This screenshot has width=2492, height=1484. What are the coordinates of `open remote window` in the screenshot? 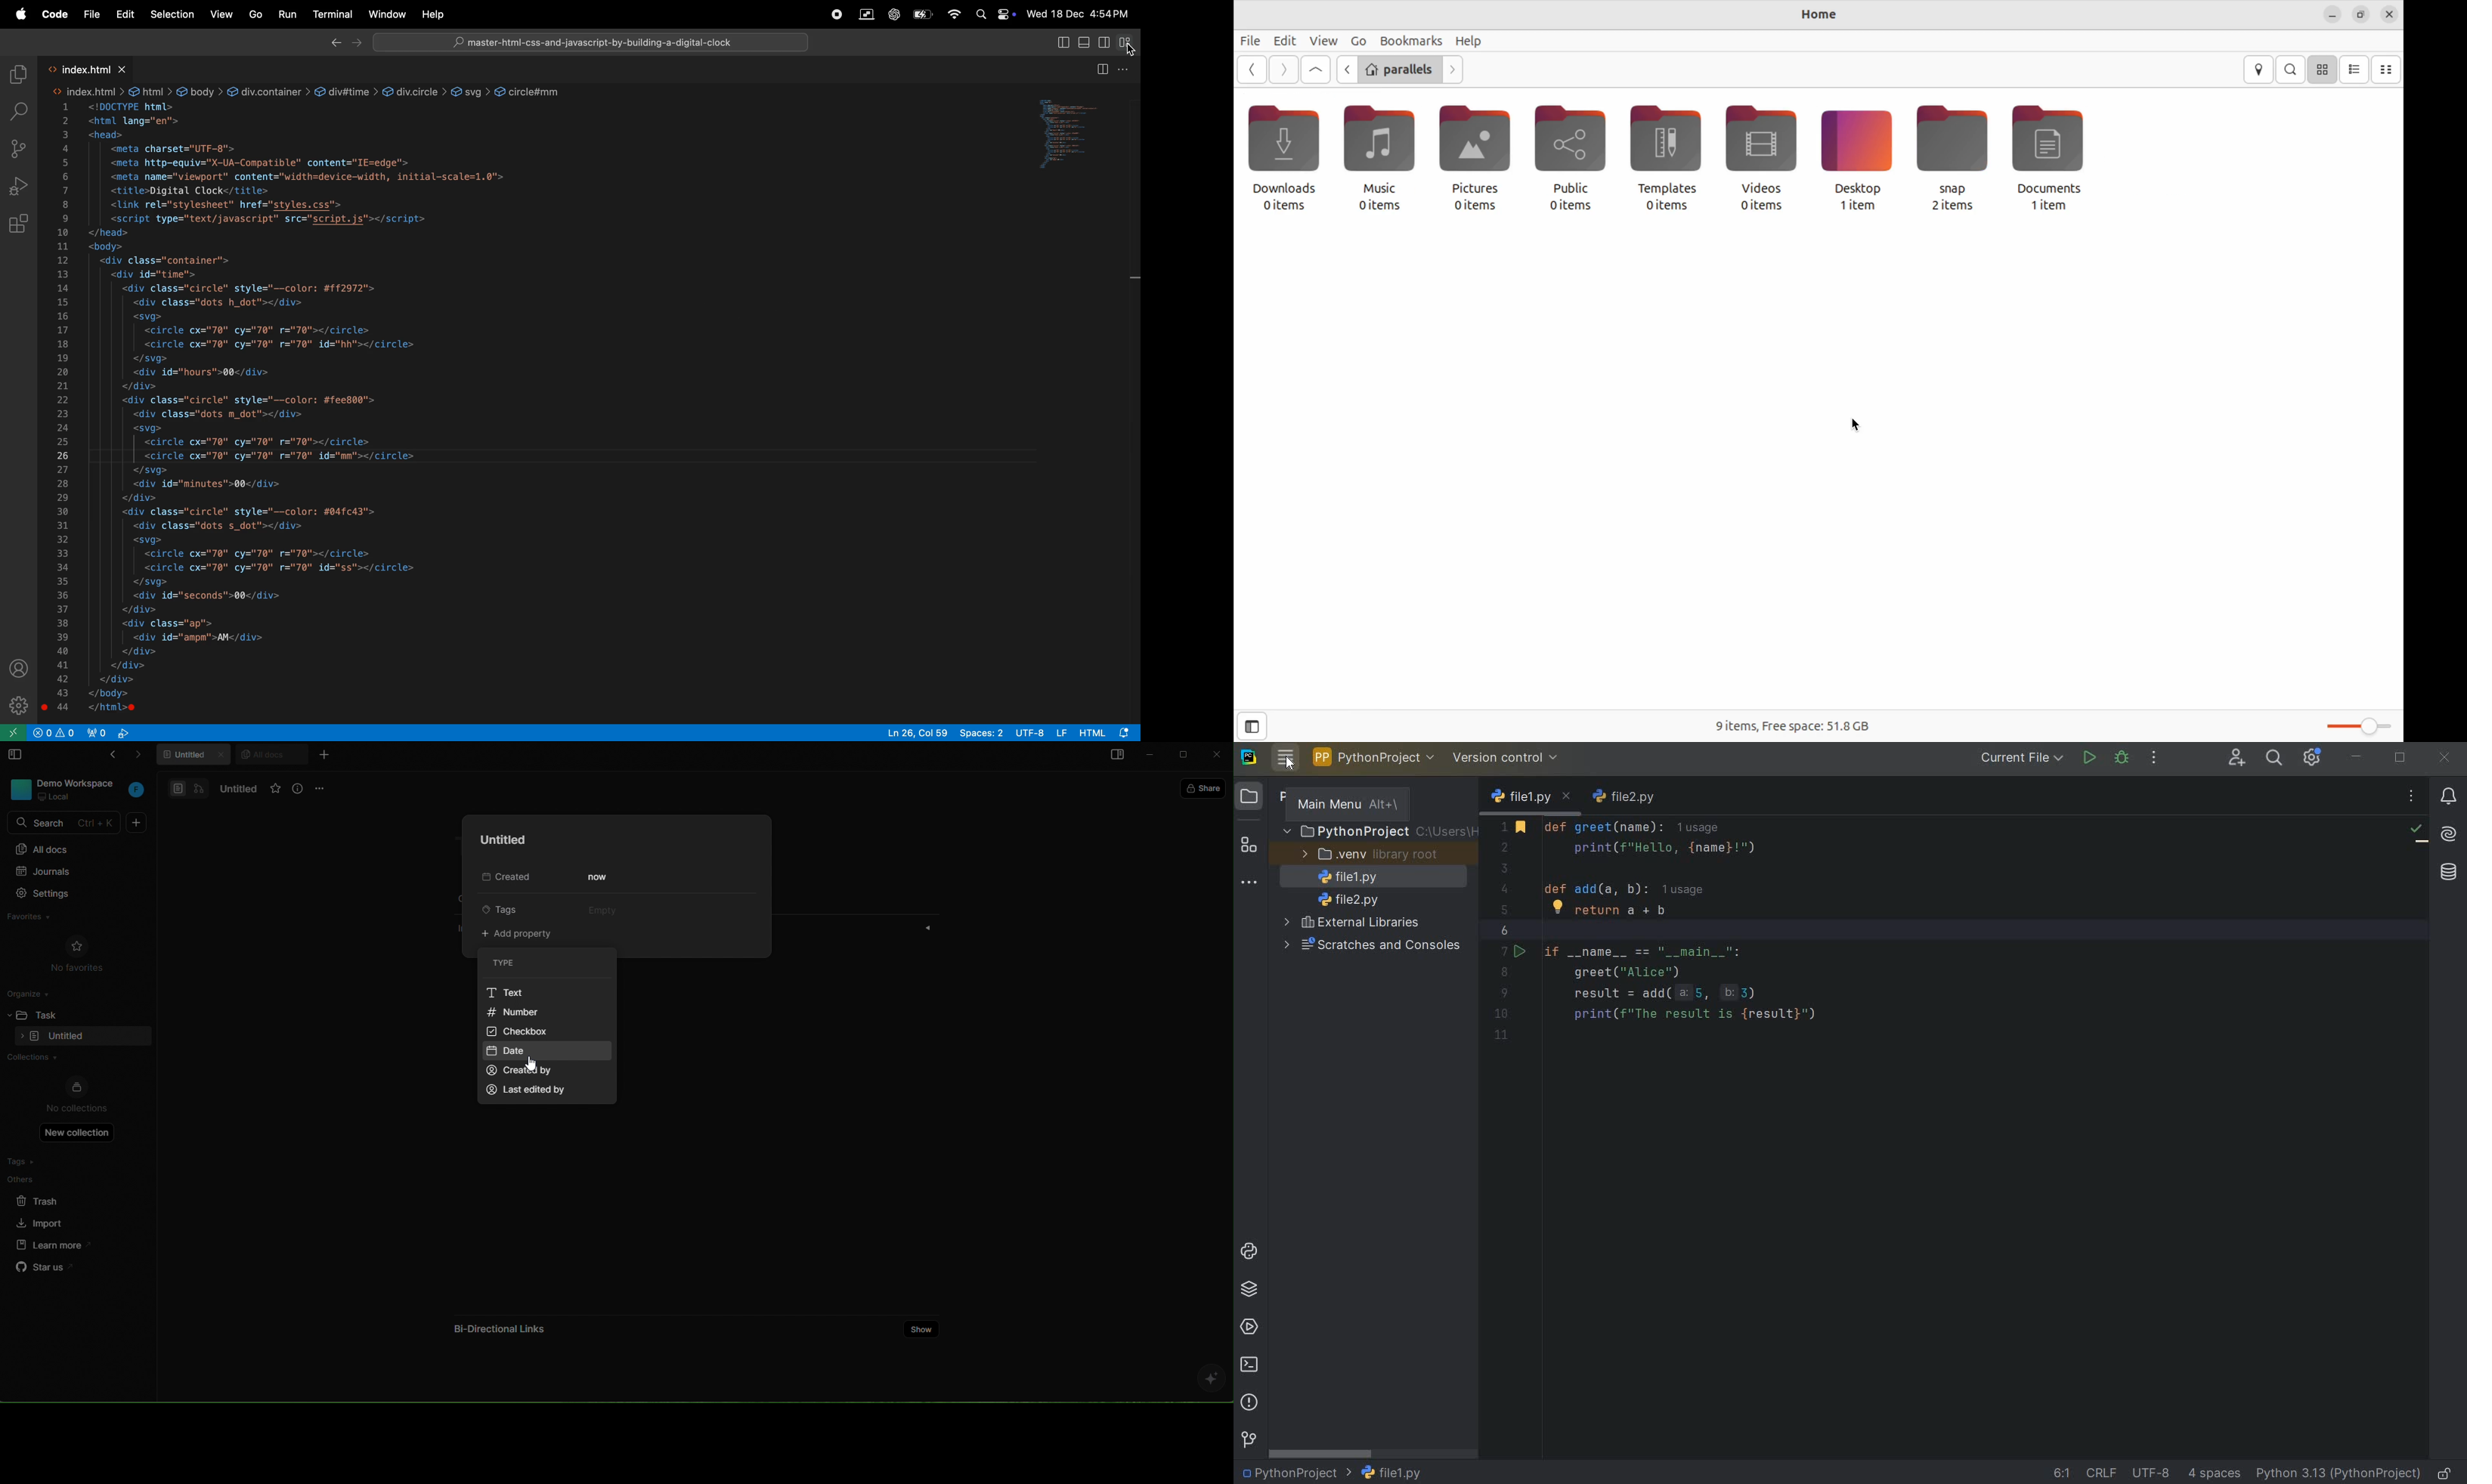 It's located at (16, 735).